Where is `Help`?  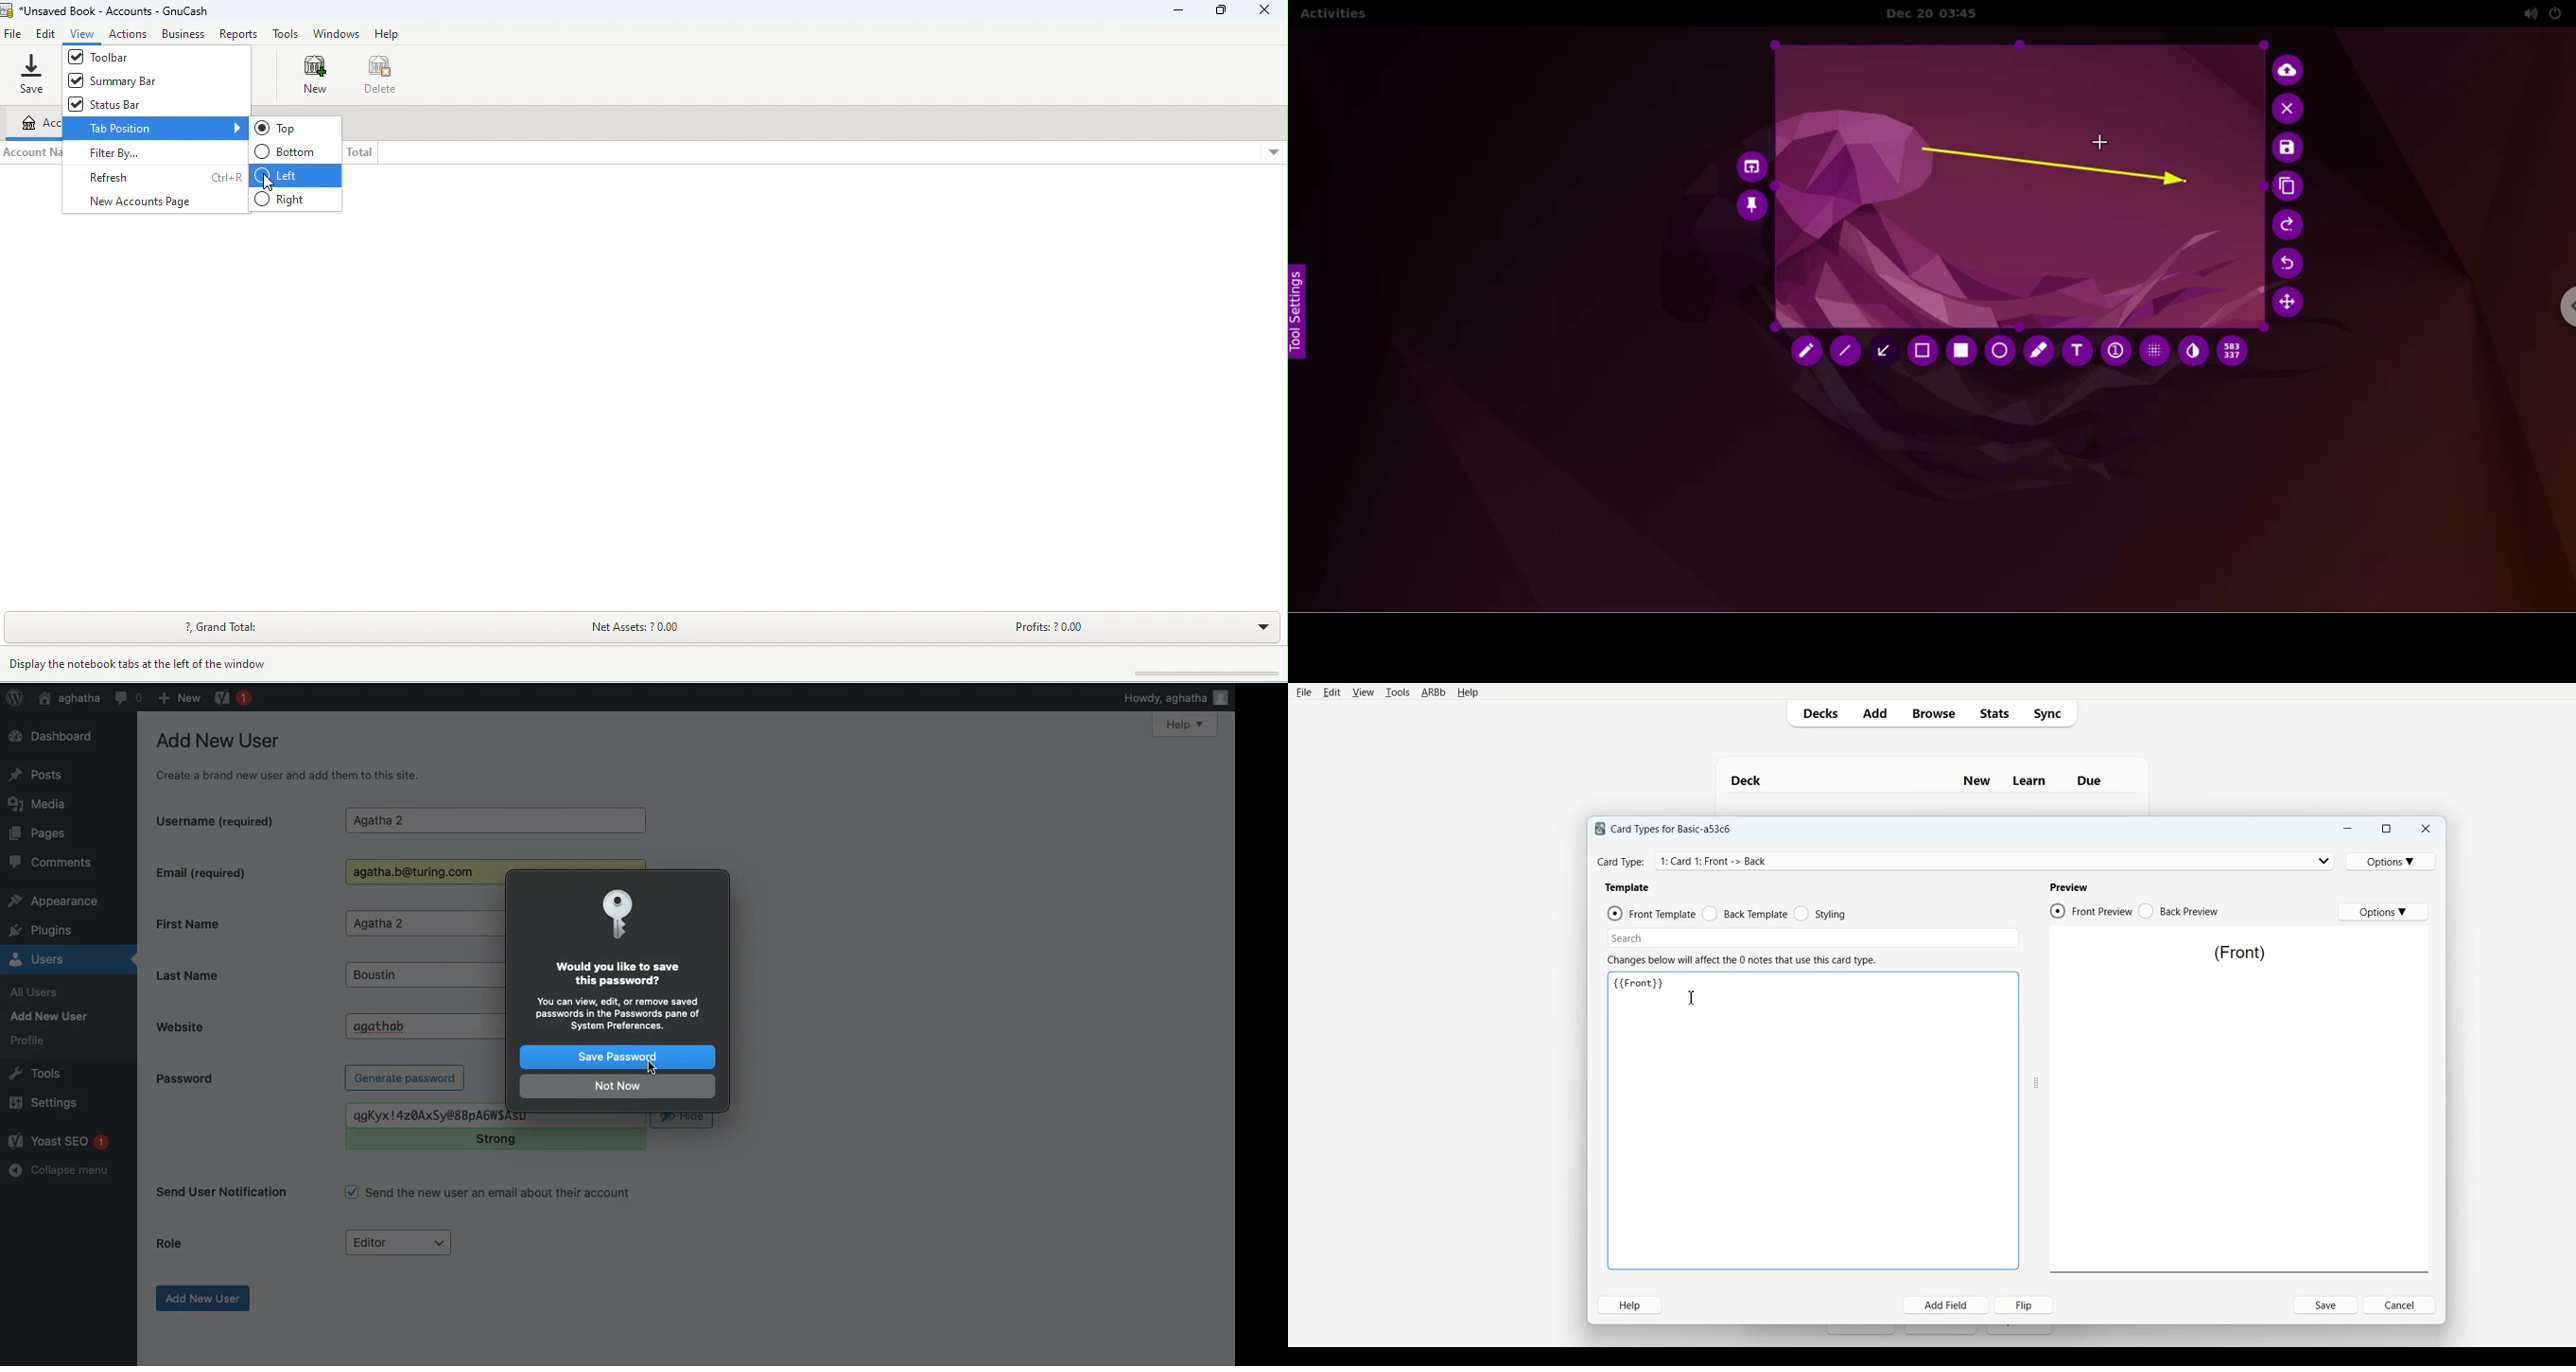 Help is located at coordinates (1629, 1305).